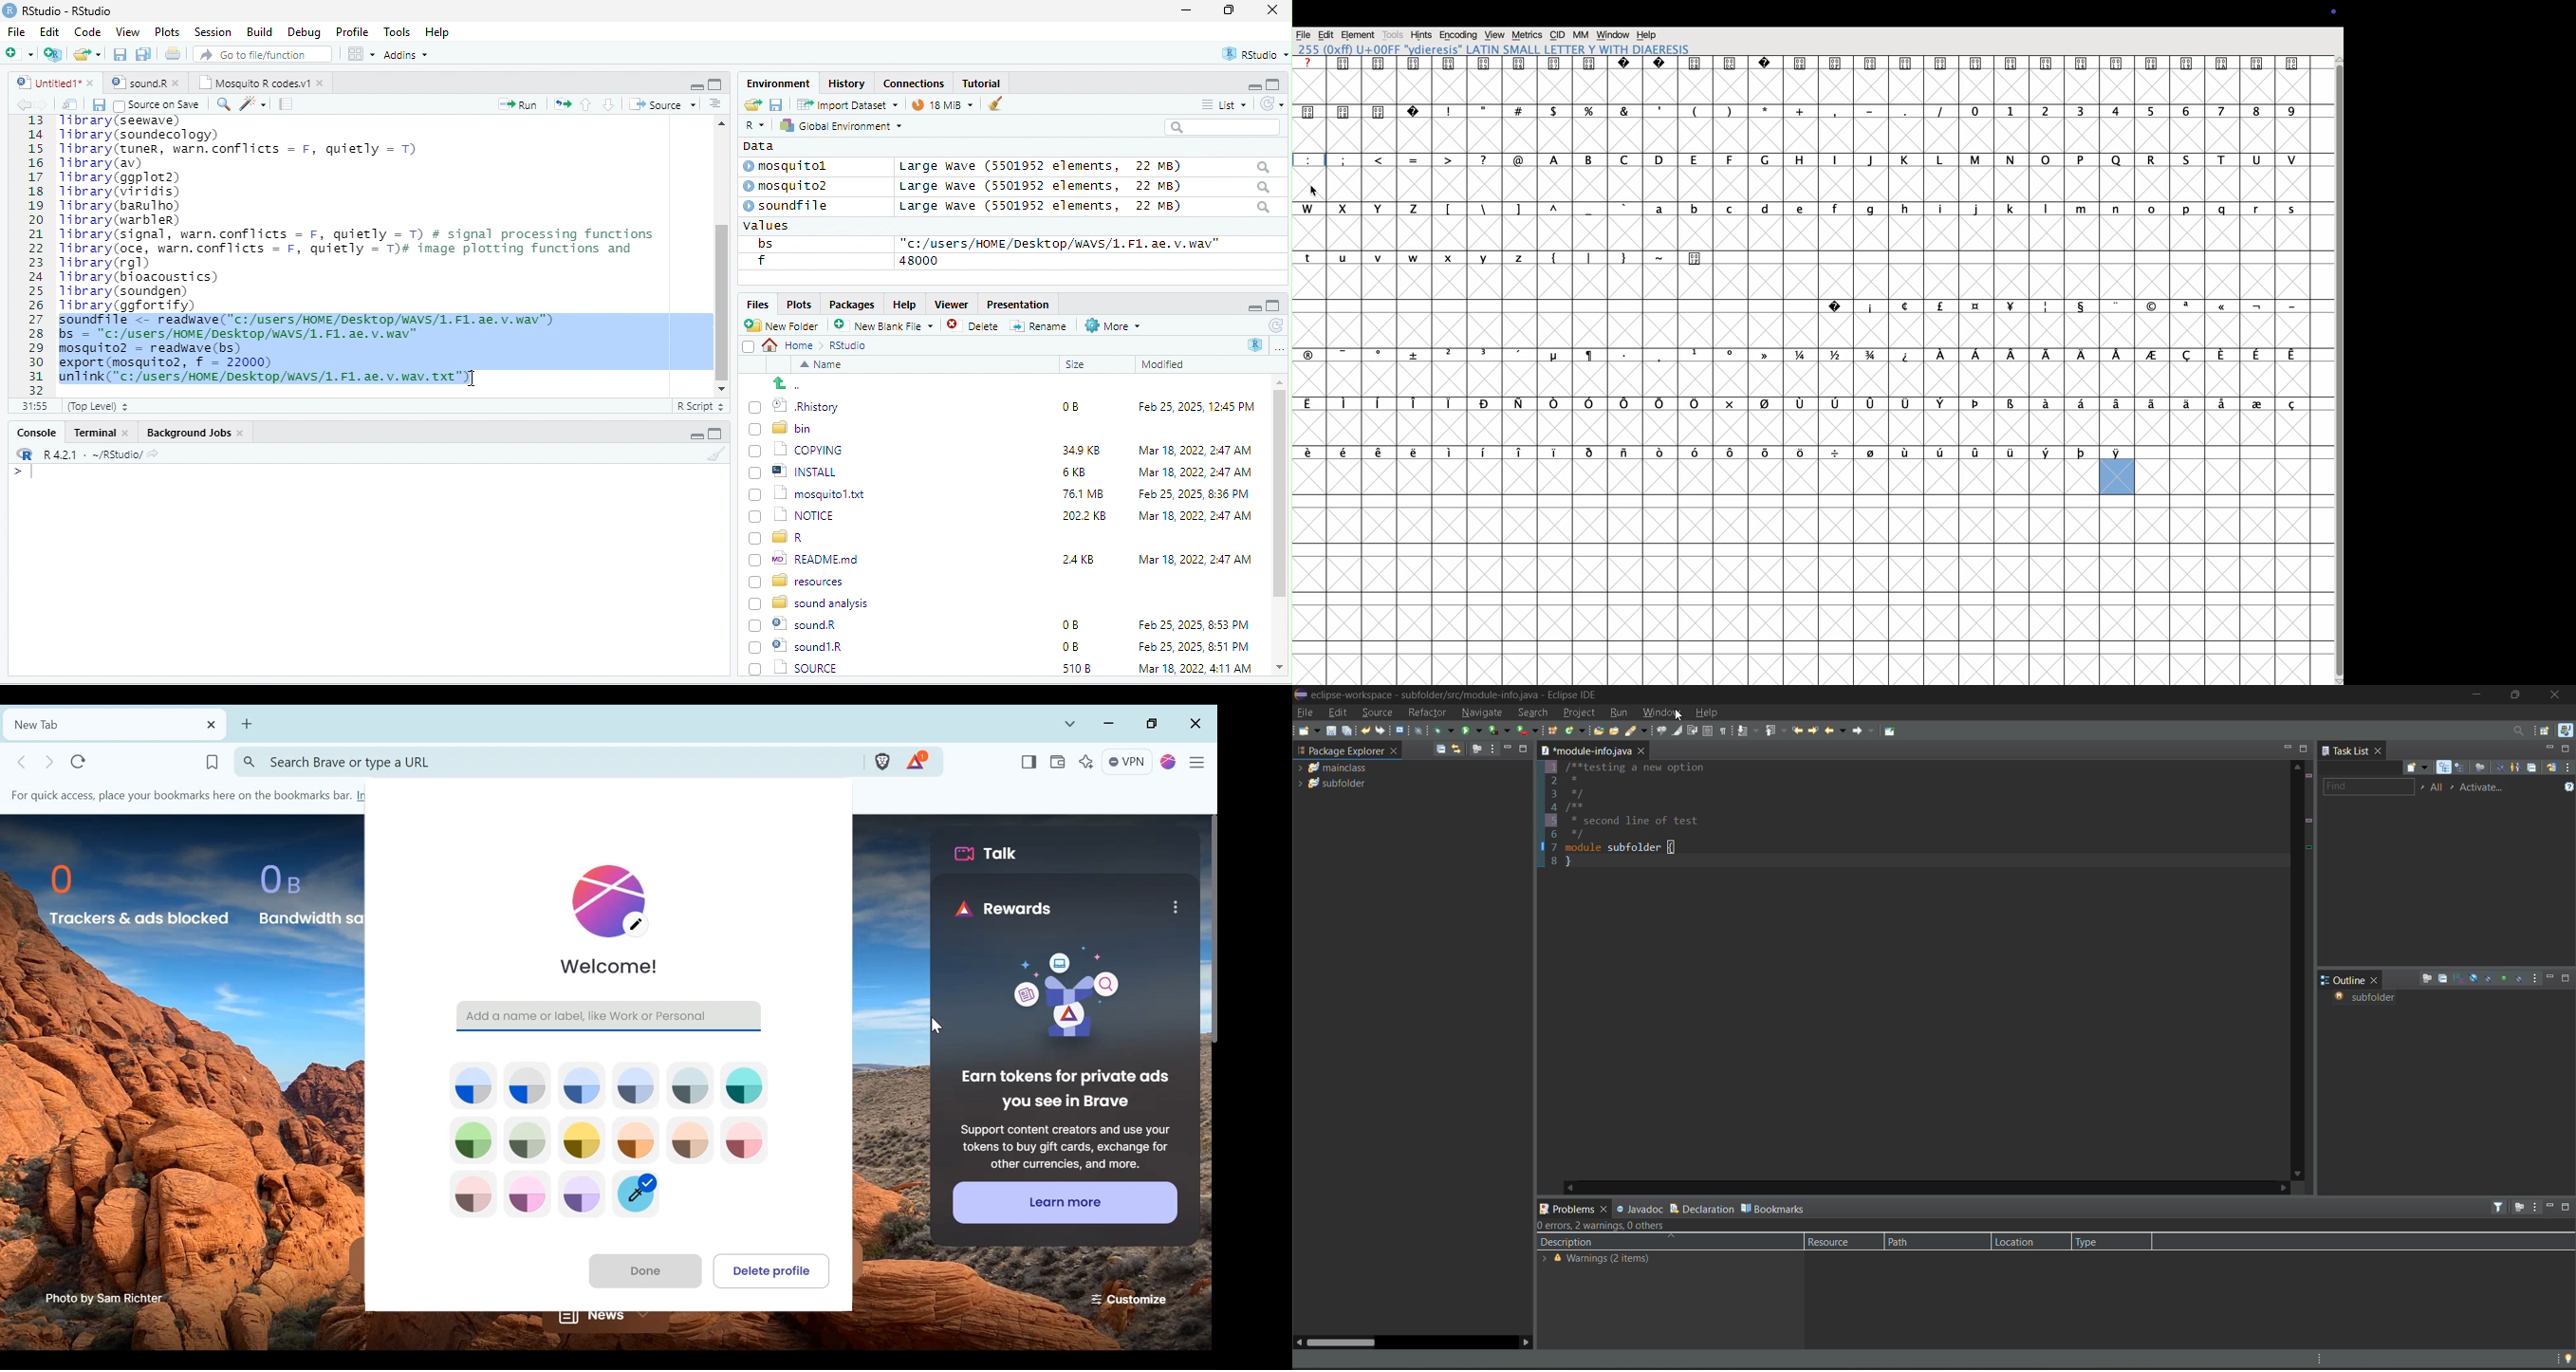 Image resolution: width=2576 pixels, height=1372 pixels. I want to click on mm, so click(1582, 35).